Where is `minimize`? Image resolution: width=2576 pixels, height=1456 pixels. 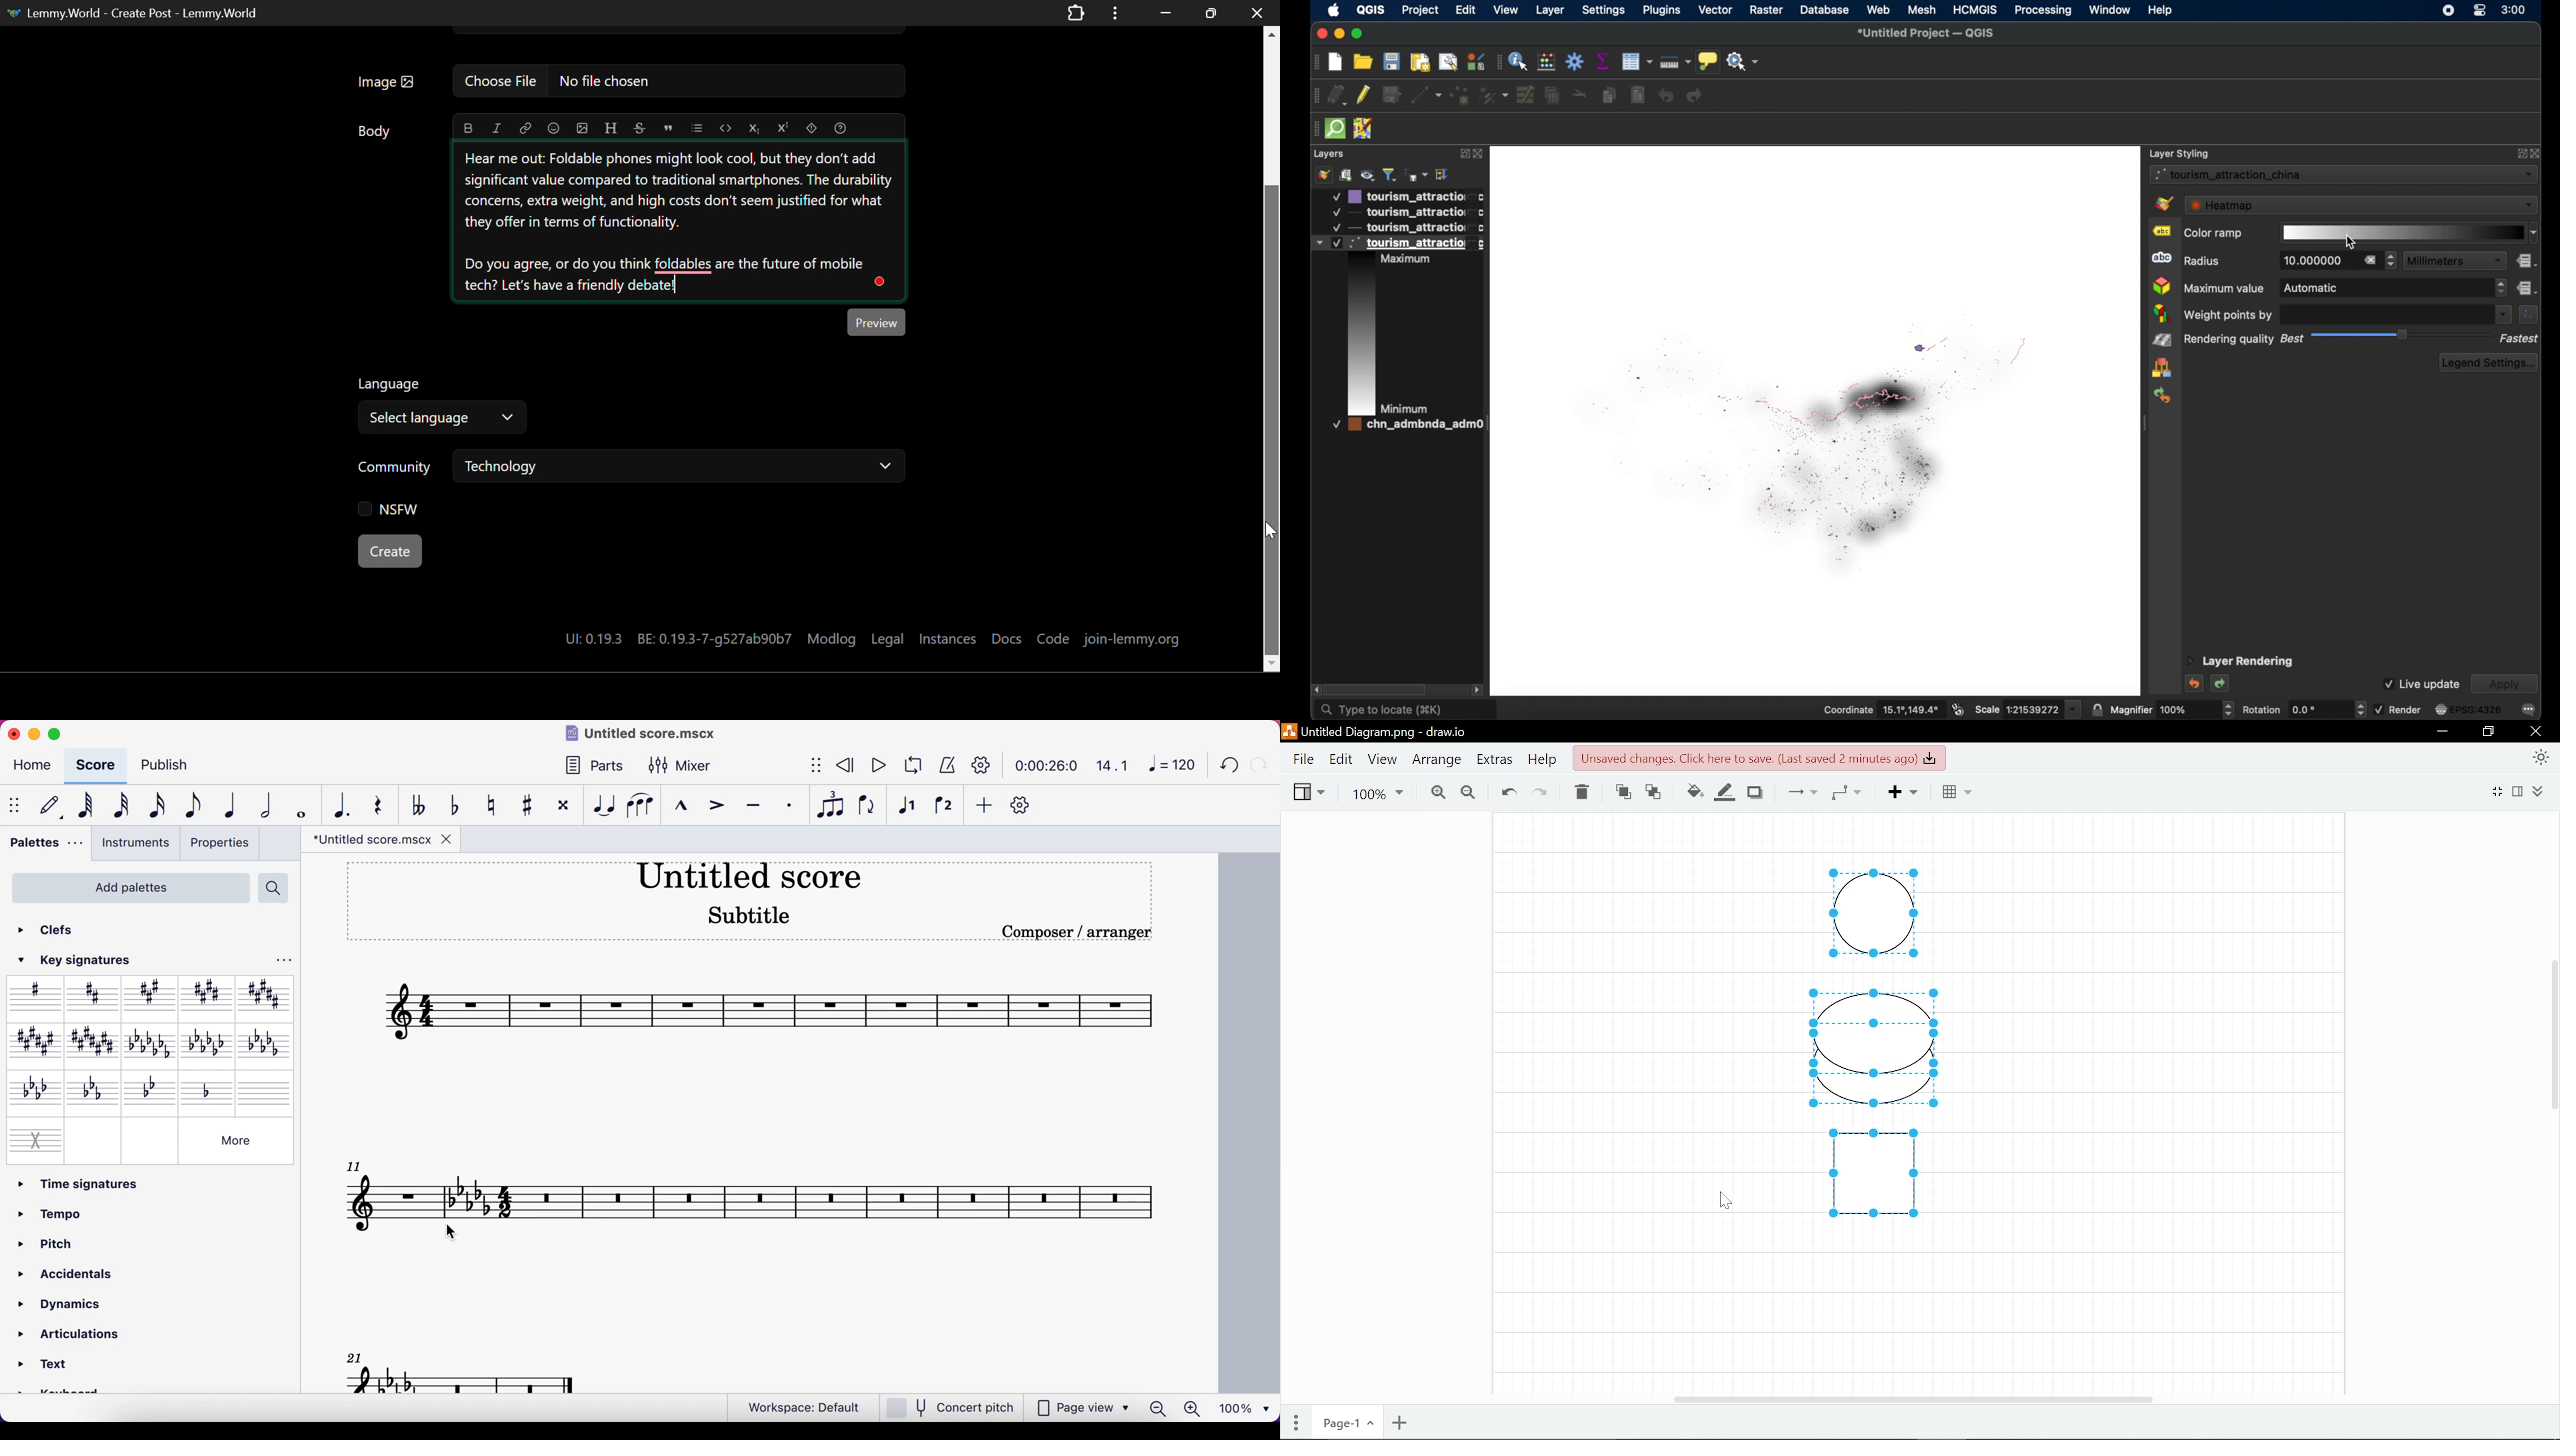 minimize is located at coordinates (1340, 34).